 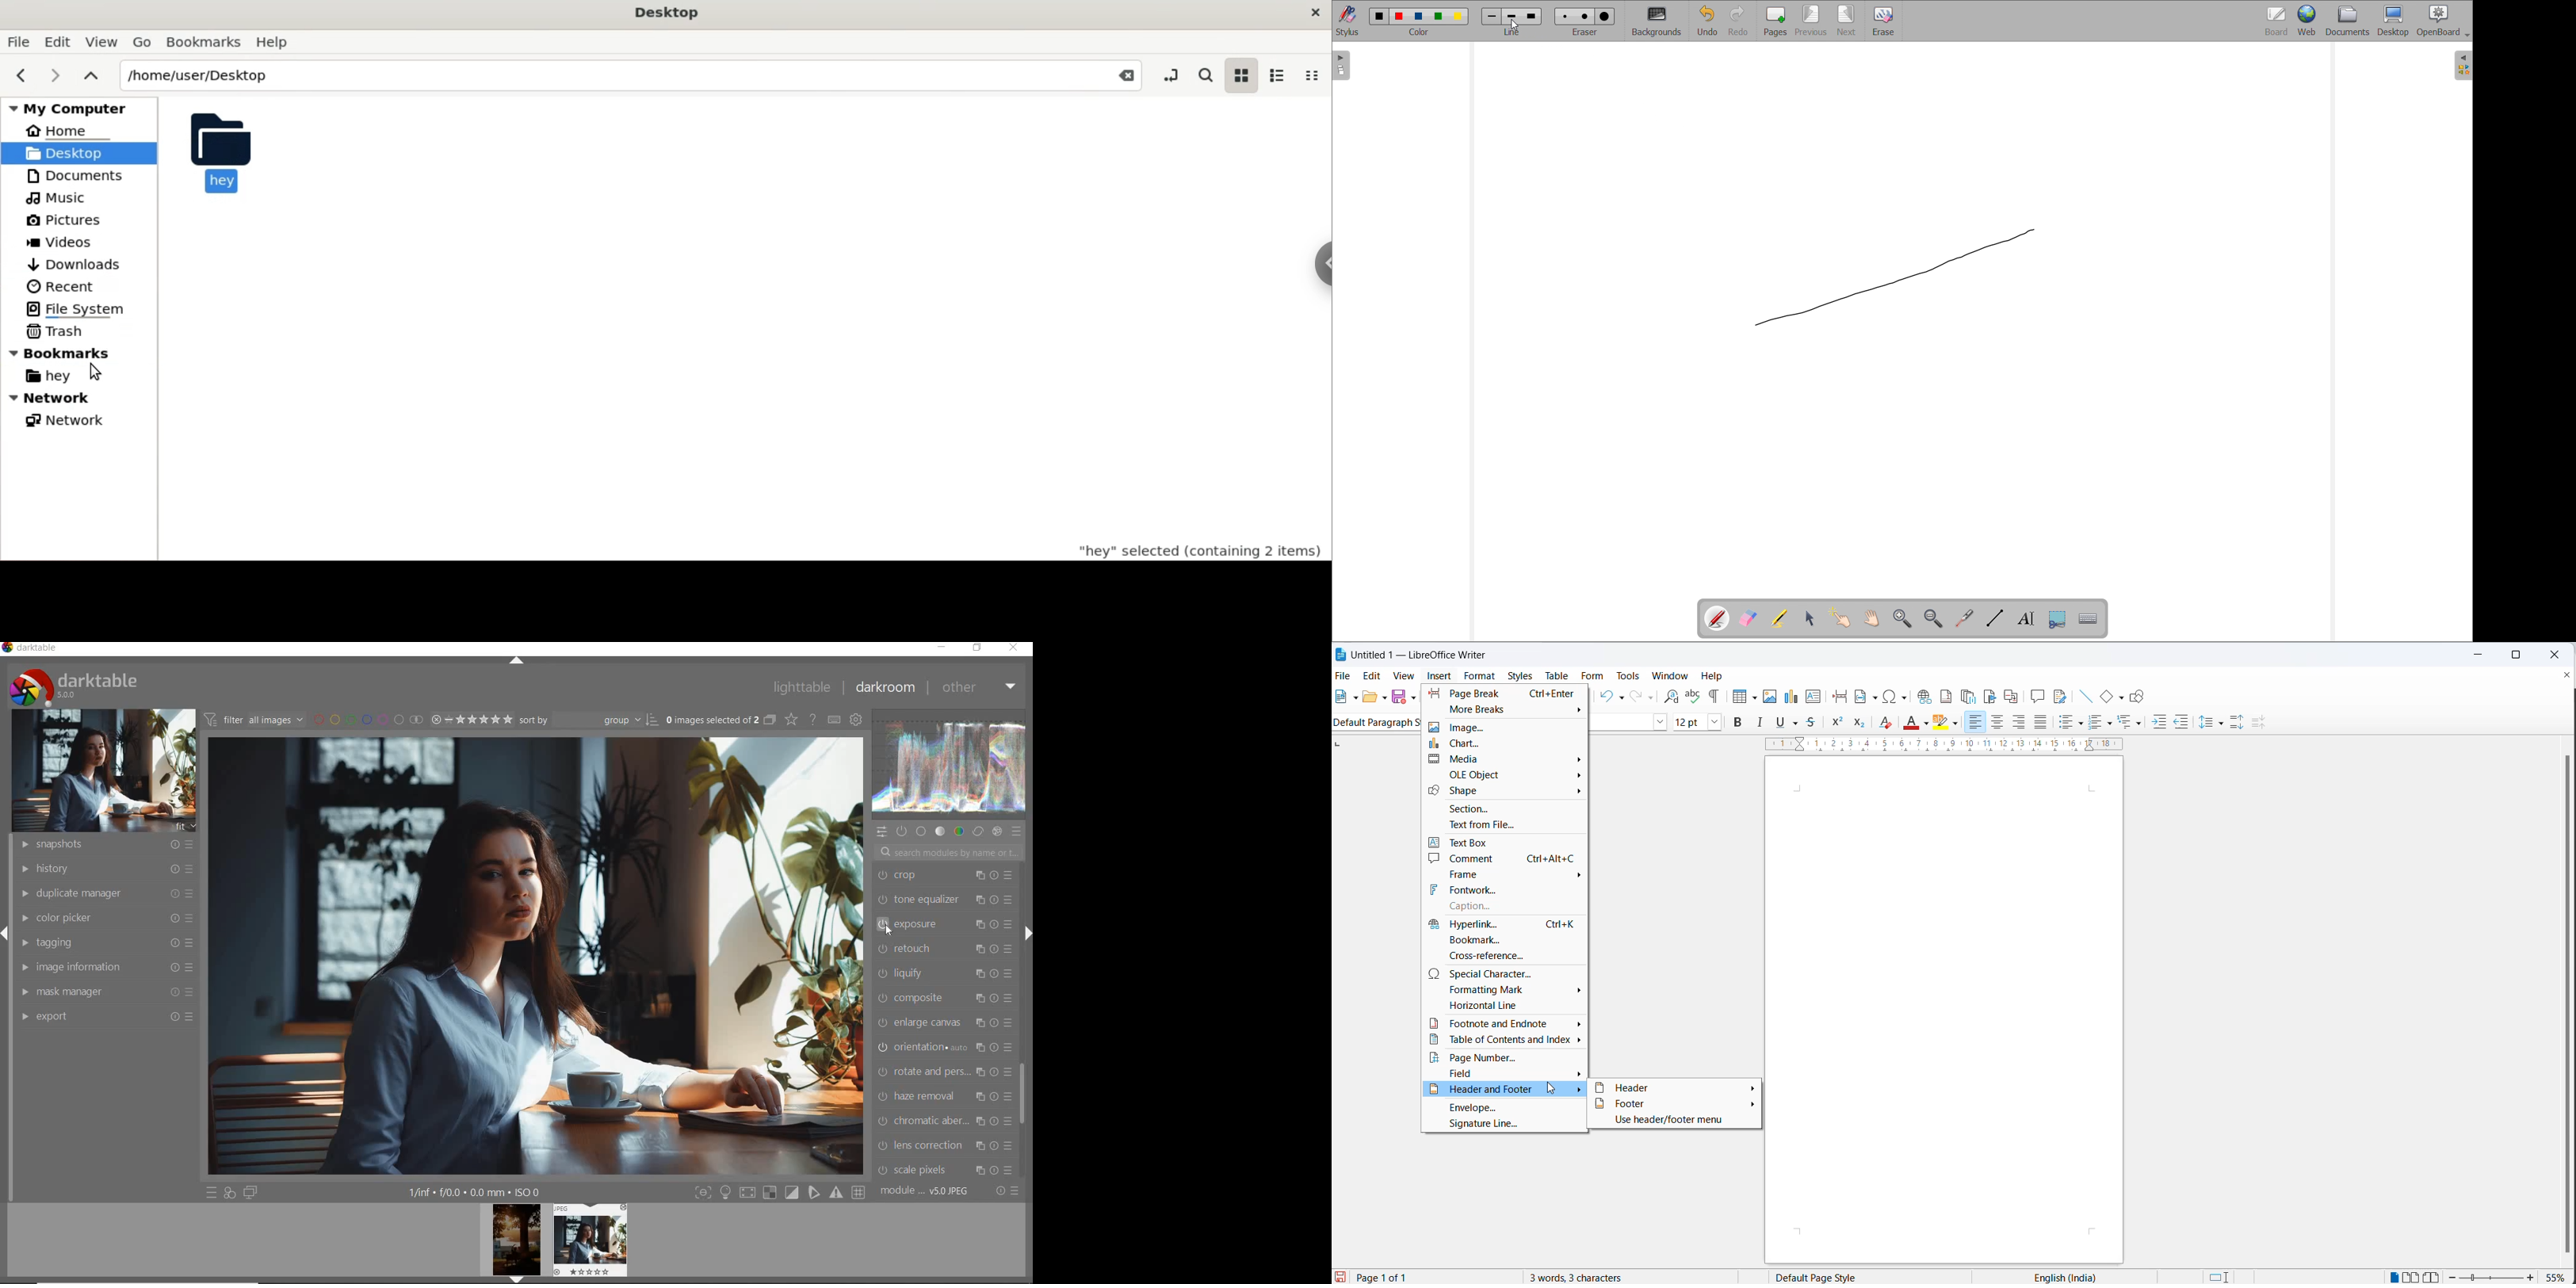 I want to click on insert footnote, so click(x=1947, y=696).